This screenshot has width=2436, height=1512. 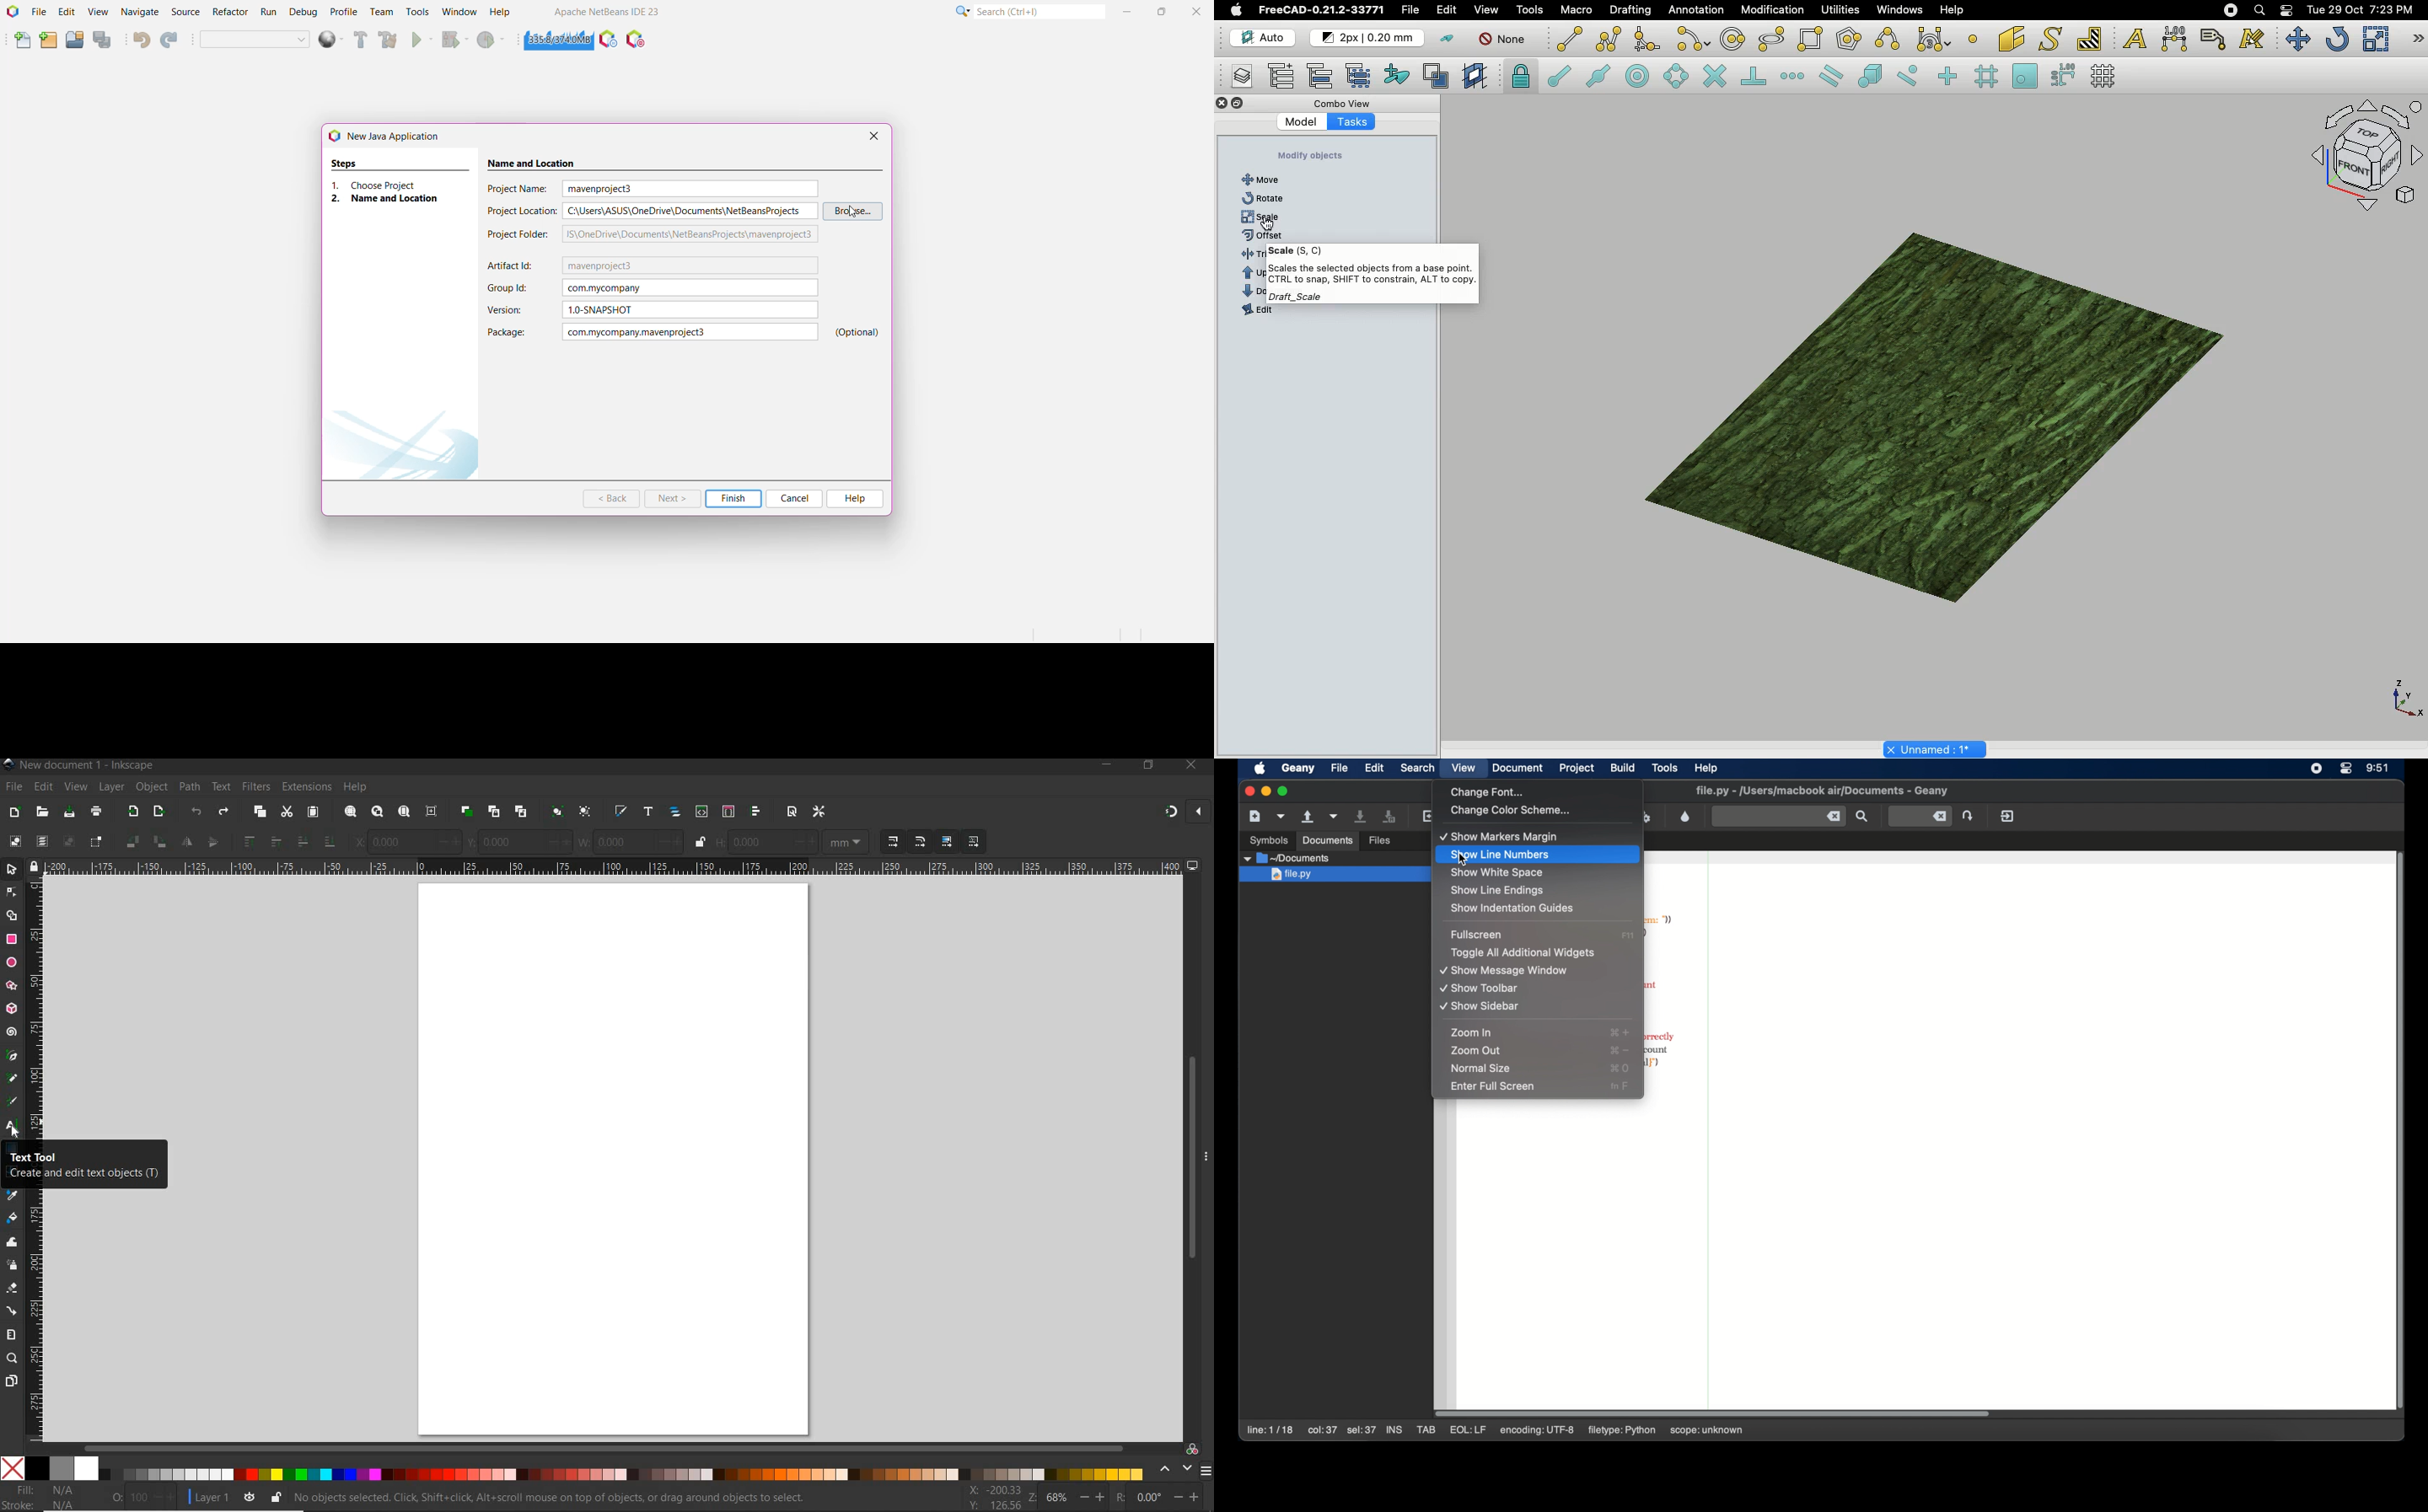 What do you see at coordinates (12, 1196) in the screenshot?
I see `dropper tool` at bounding box center [12, 1196].